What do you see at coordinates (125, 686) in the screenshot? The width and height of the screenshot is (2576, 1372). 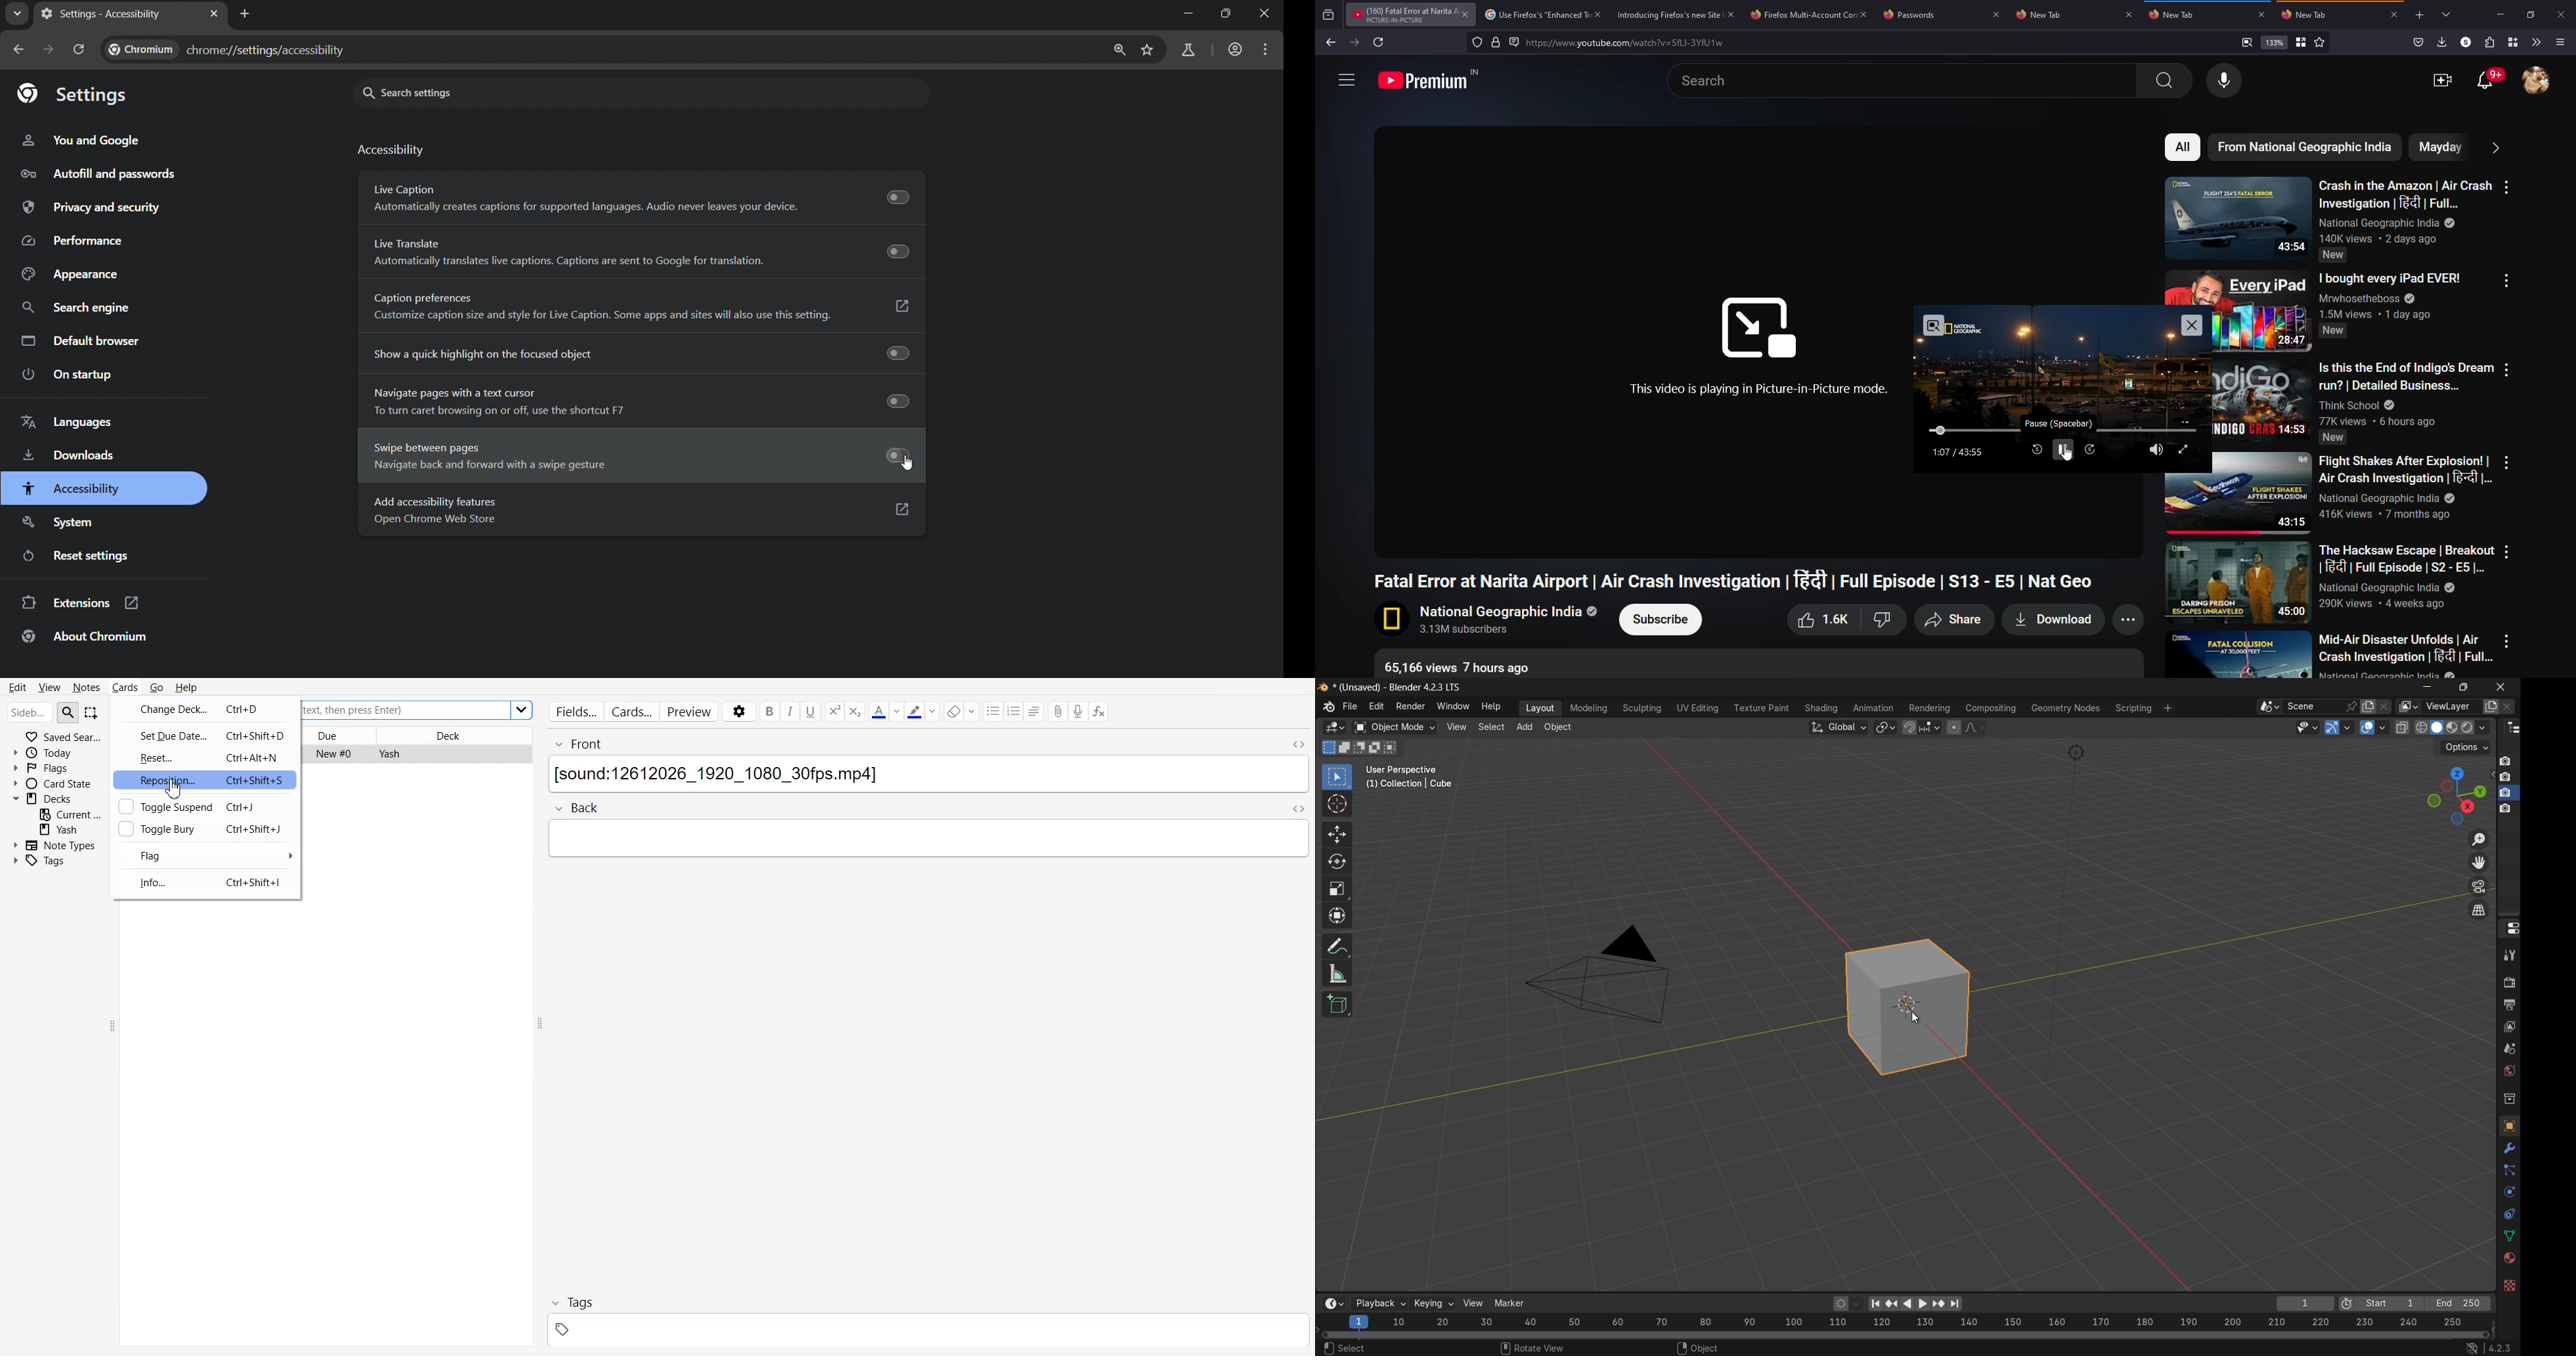 I see `Cards` at bounding box center [125, 686].